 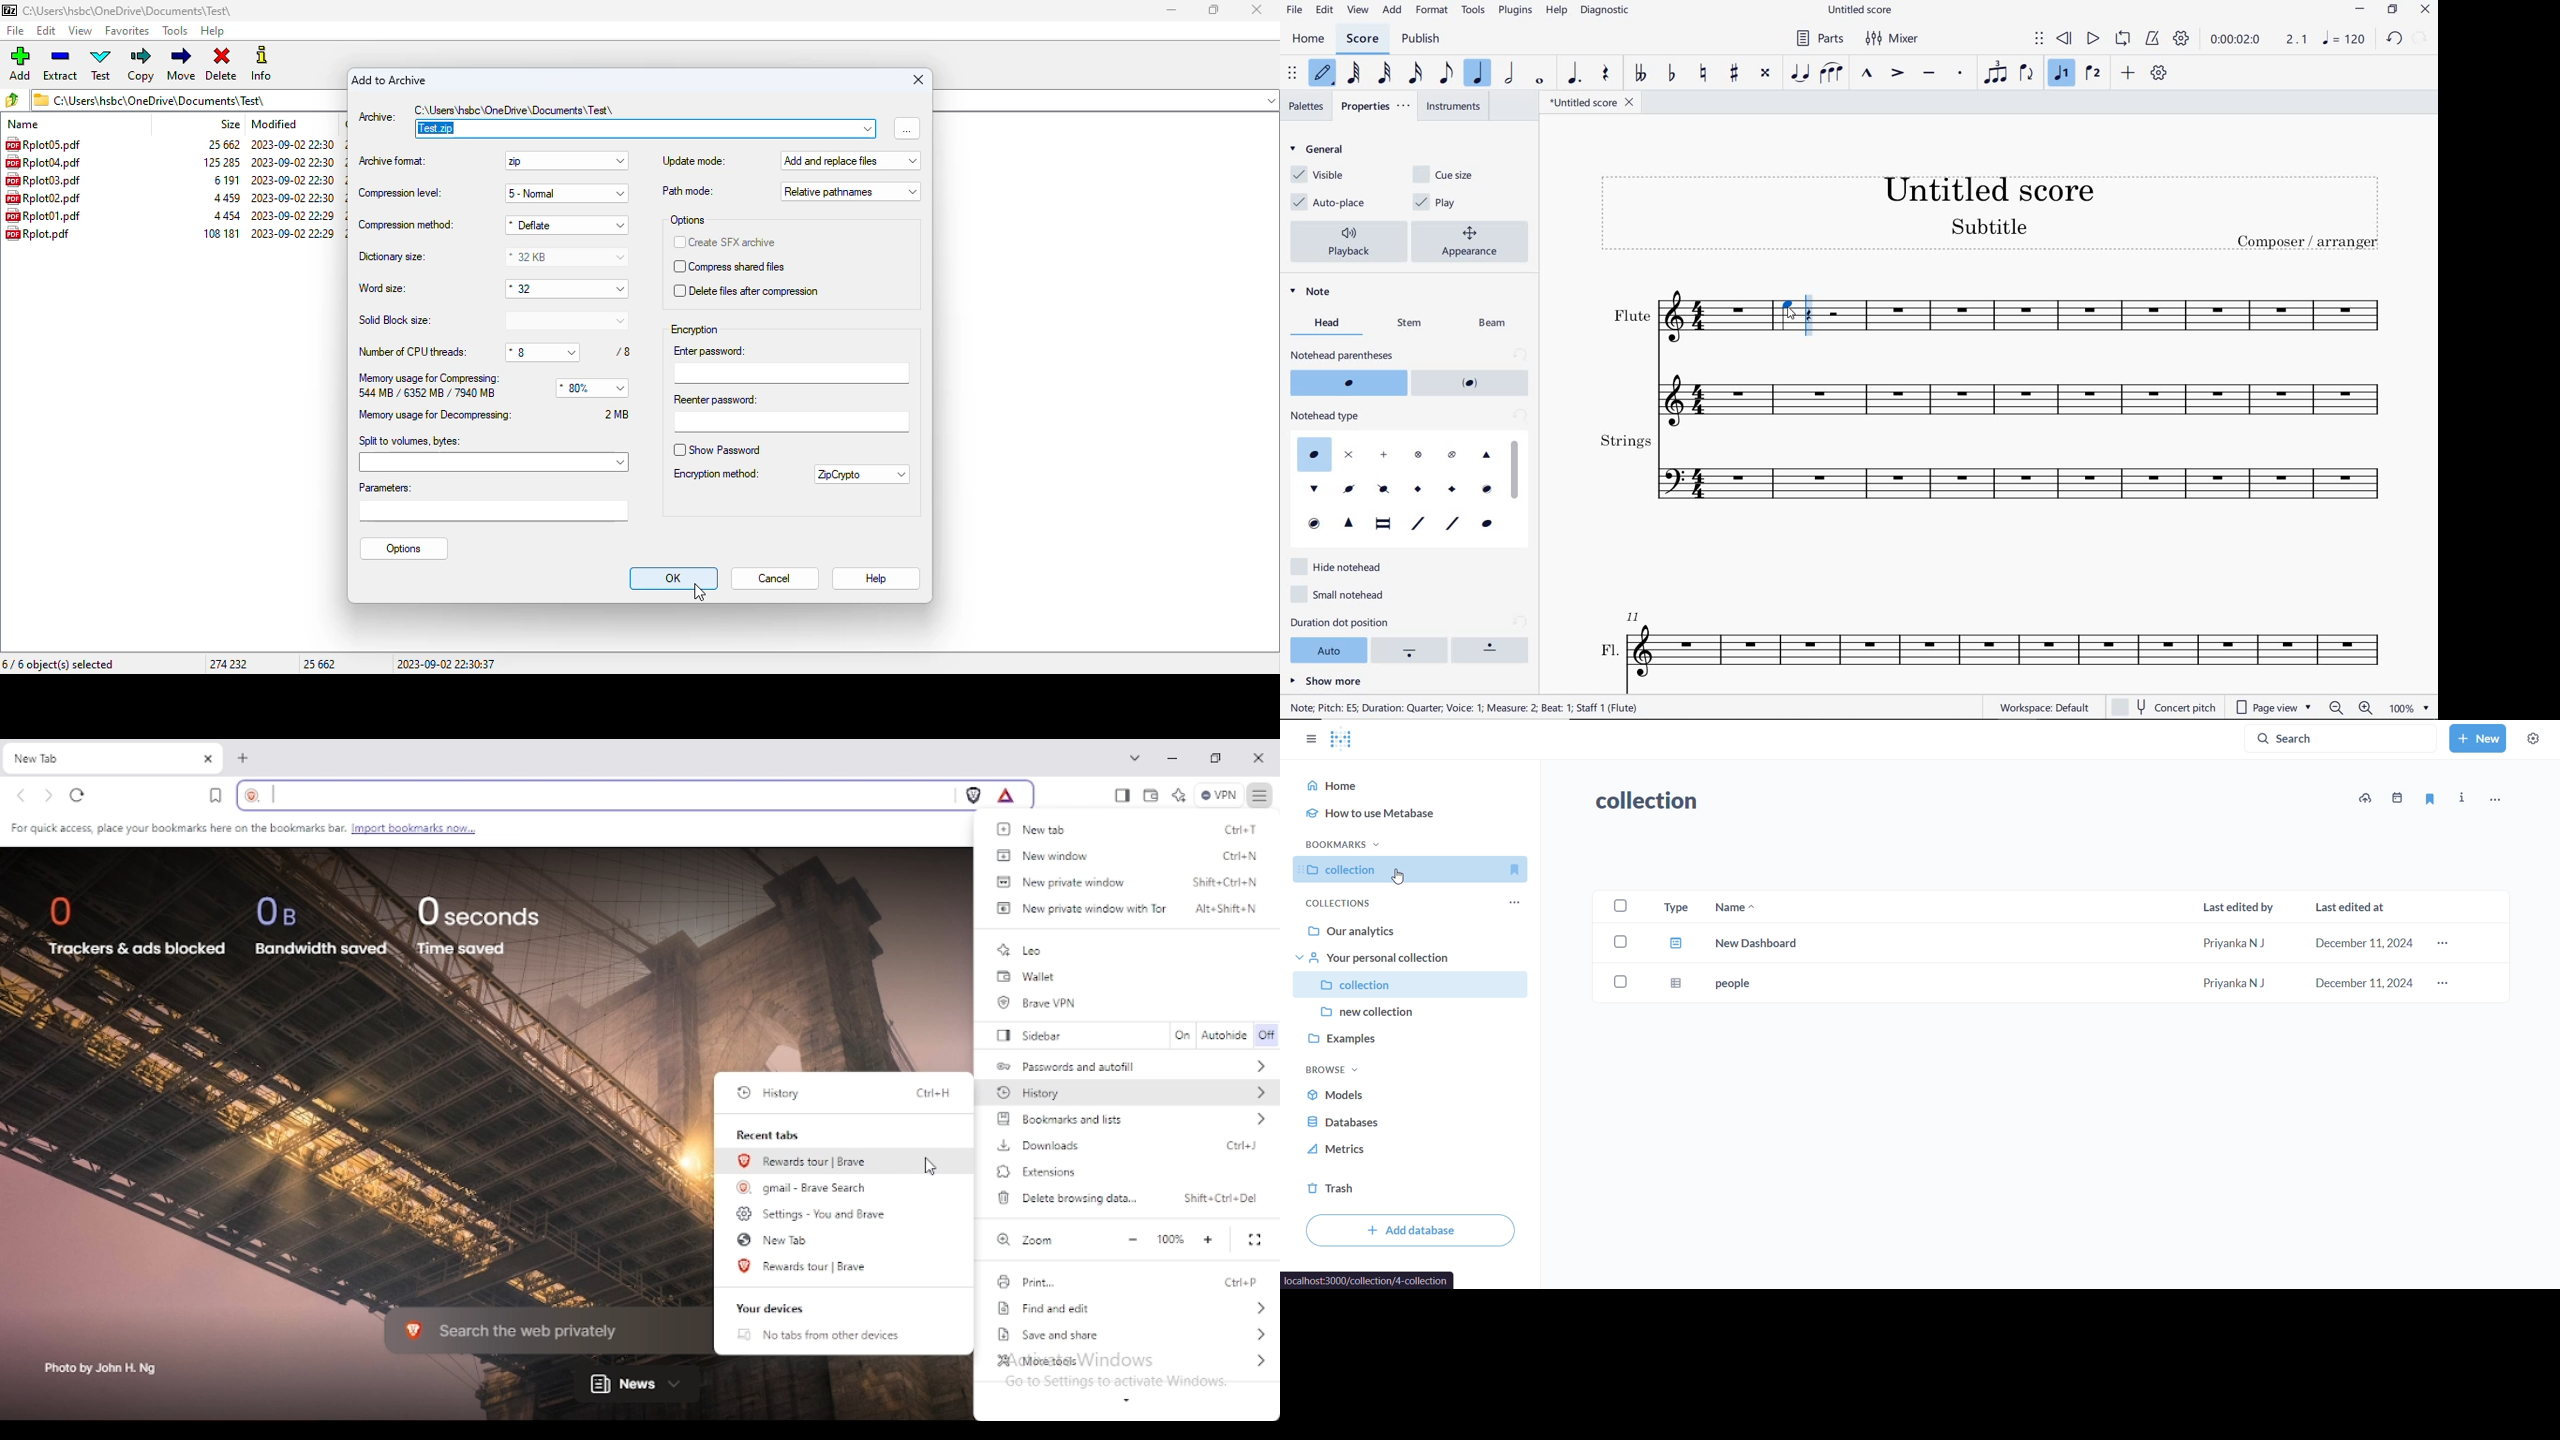 What do you see at coordinates (223, 65) in the screenshot?
I see `delete` at bounding box center [223, 65].